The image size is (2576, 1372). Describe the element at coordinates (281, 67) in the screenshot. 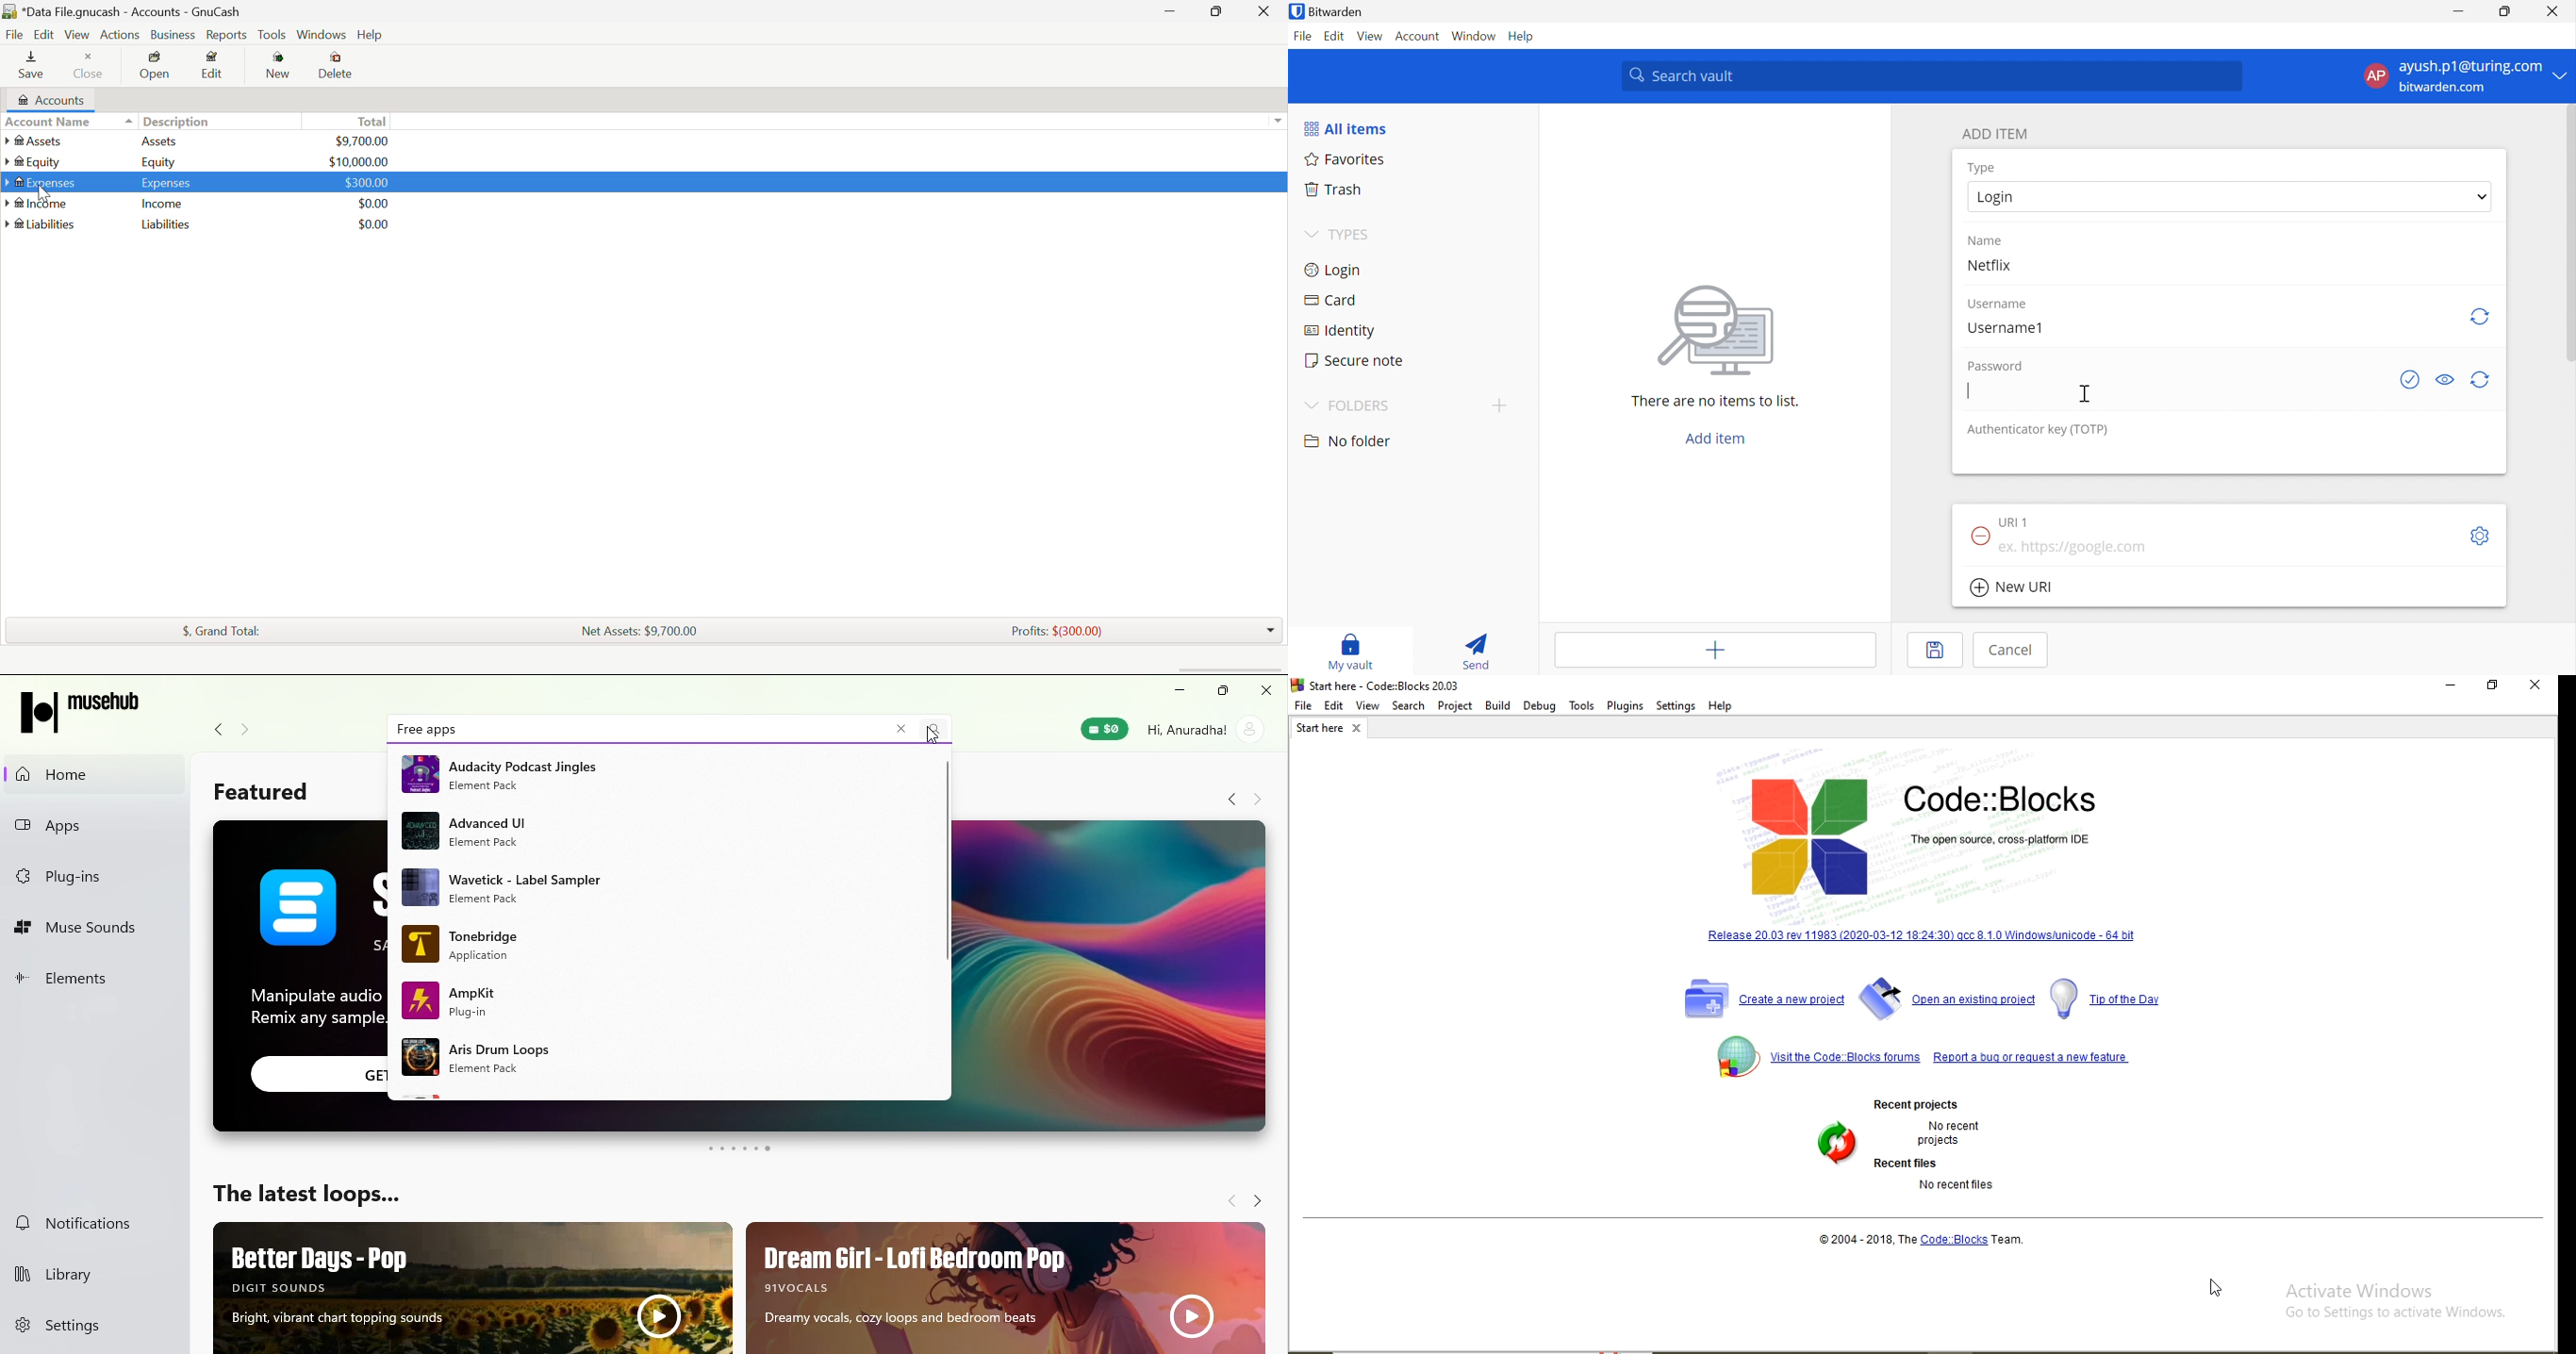

I see `` at that location.